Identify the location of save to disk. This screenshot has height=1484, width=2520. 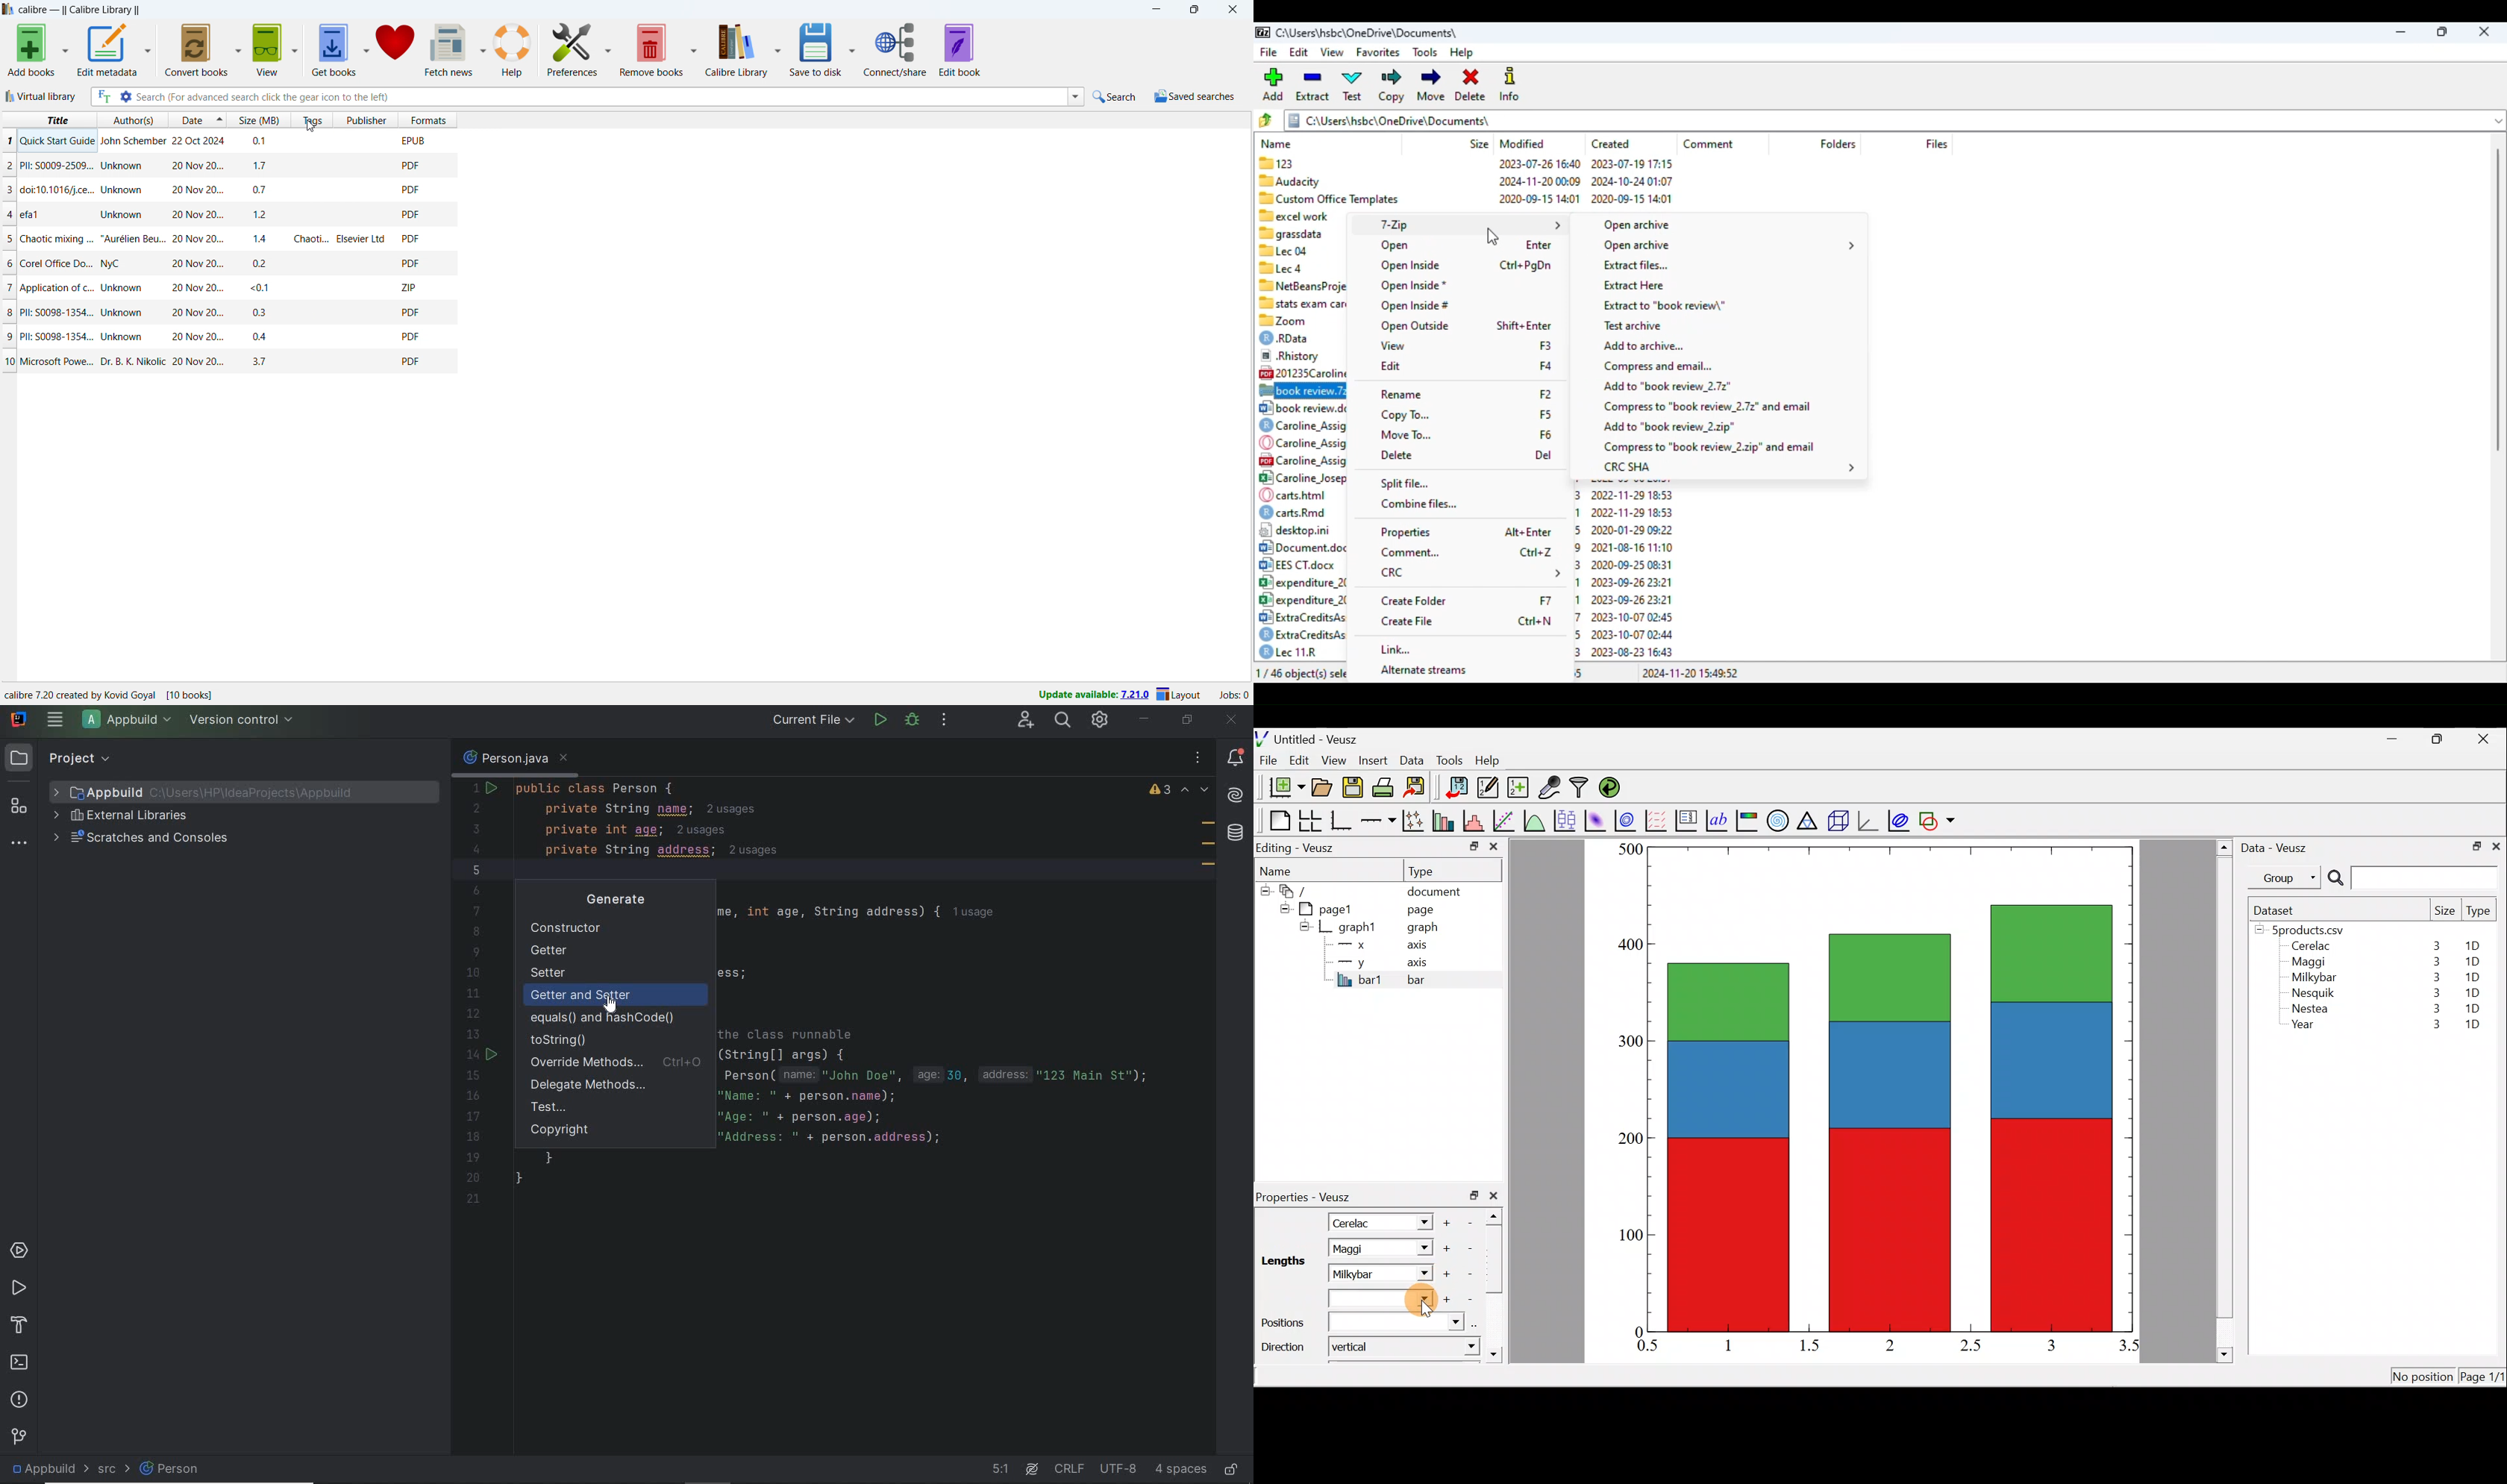
(816, 49).